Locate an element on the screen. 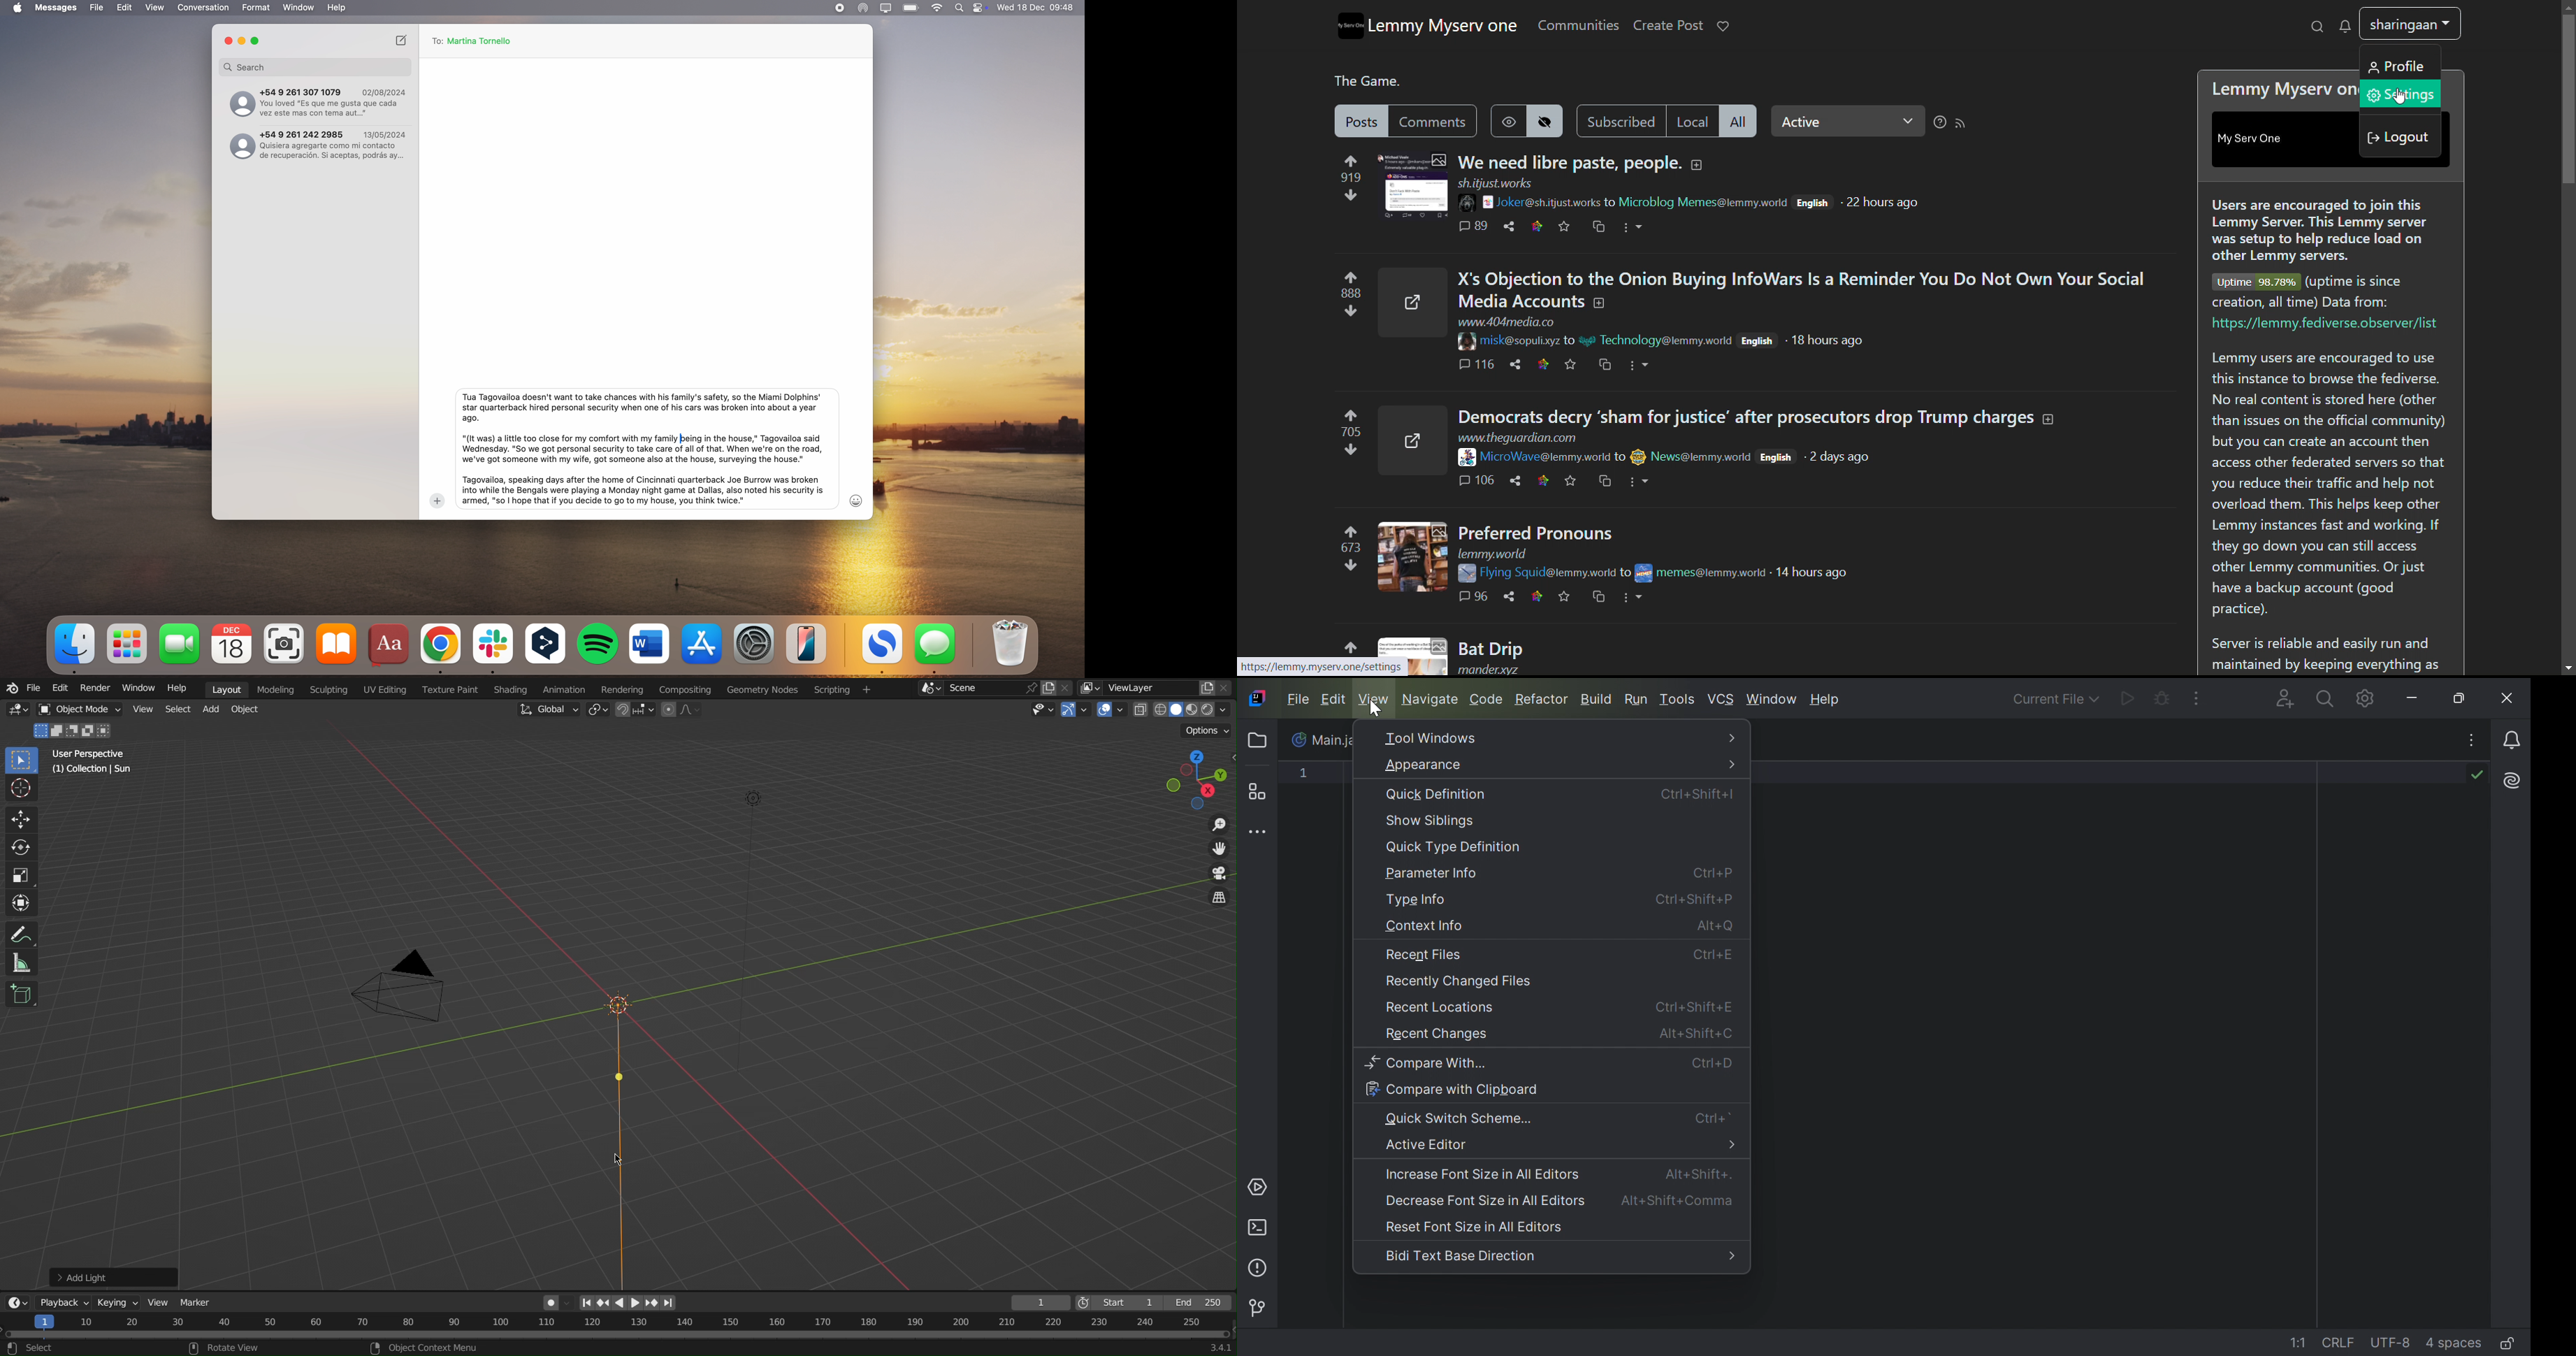 Image resolution: width=2576 pixels, height=1372 pixels. iphone mirroring is located at coordinates (807, 643).